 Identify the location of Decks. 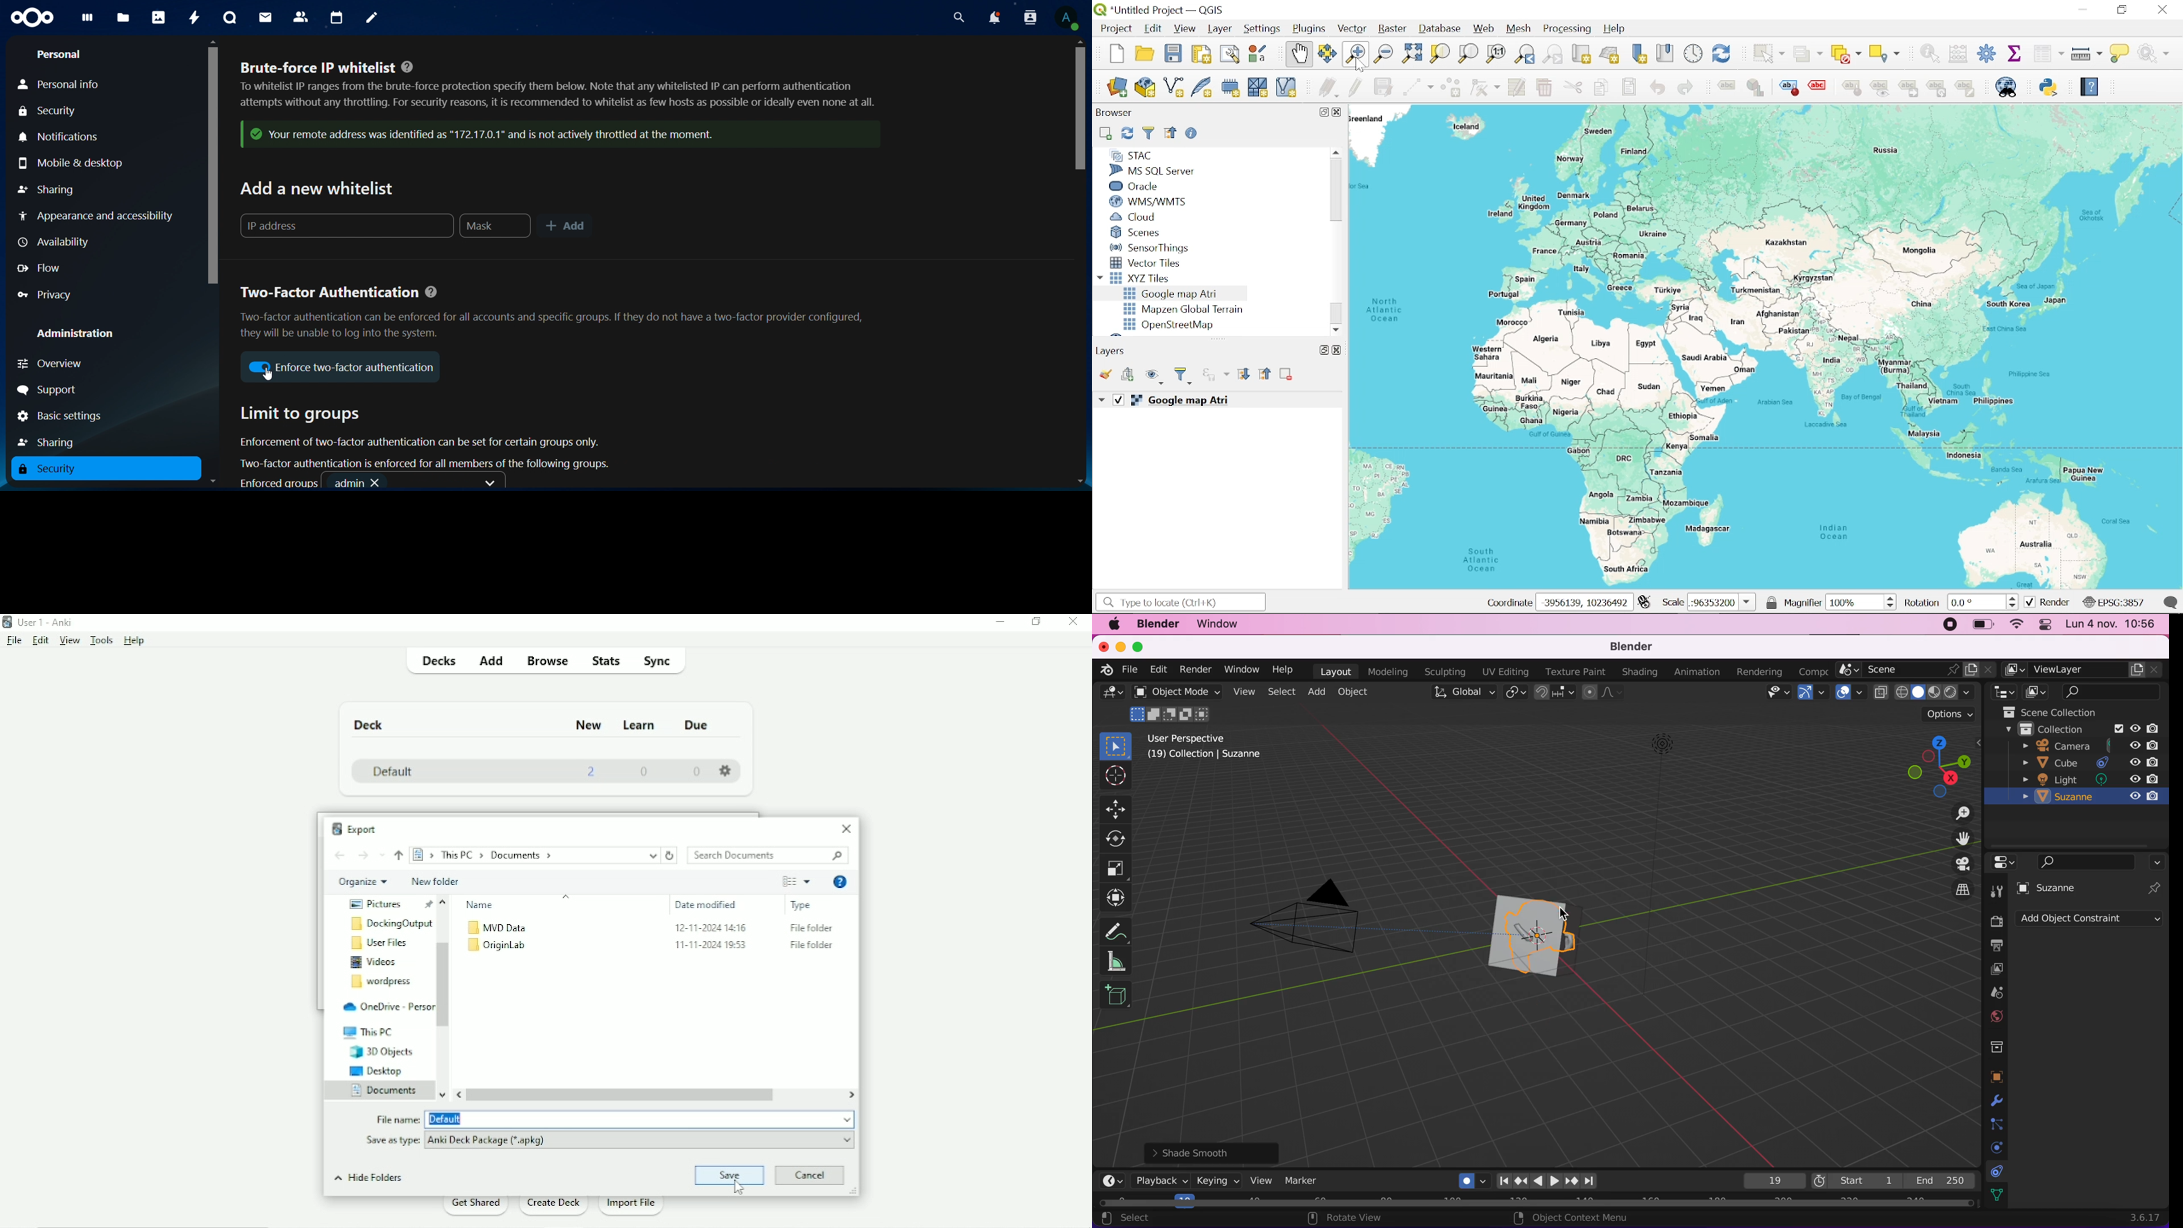
(435, 660).